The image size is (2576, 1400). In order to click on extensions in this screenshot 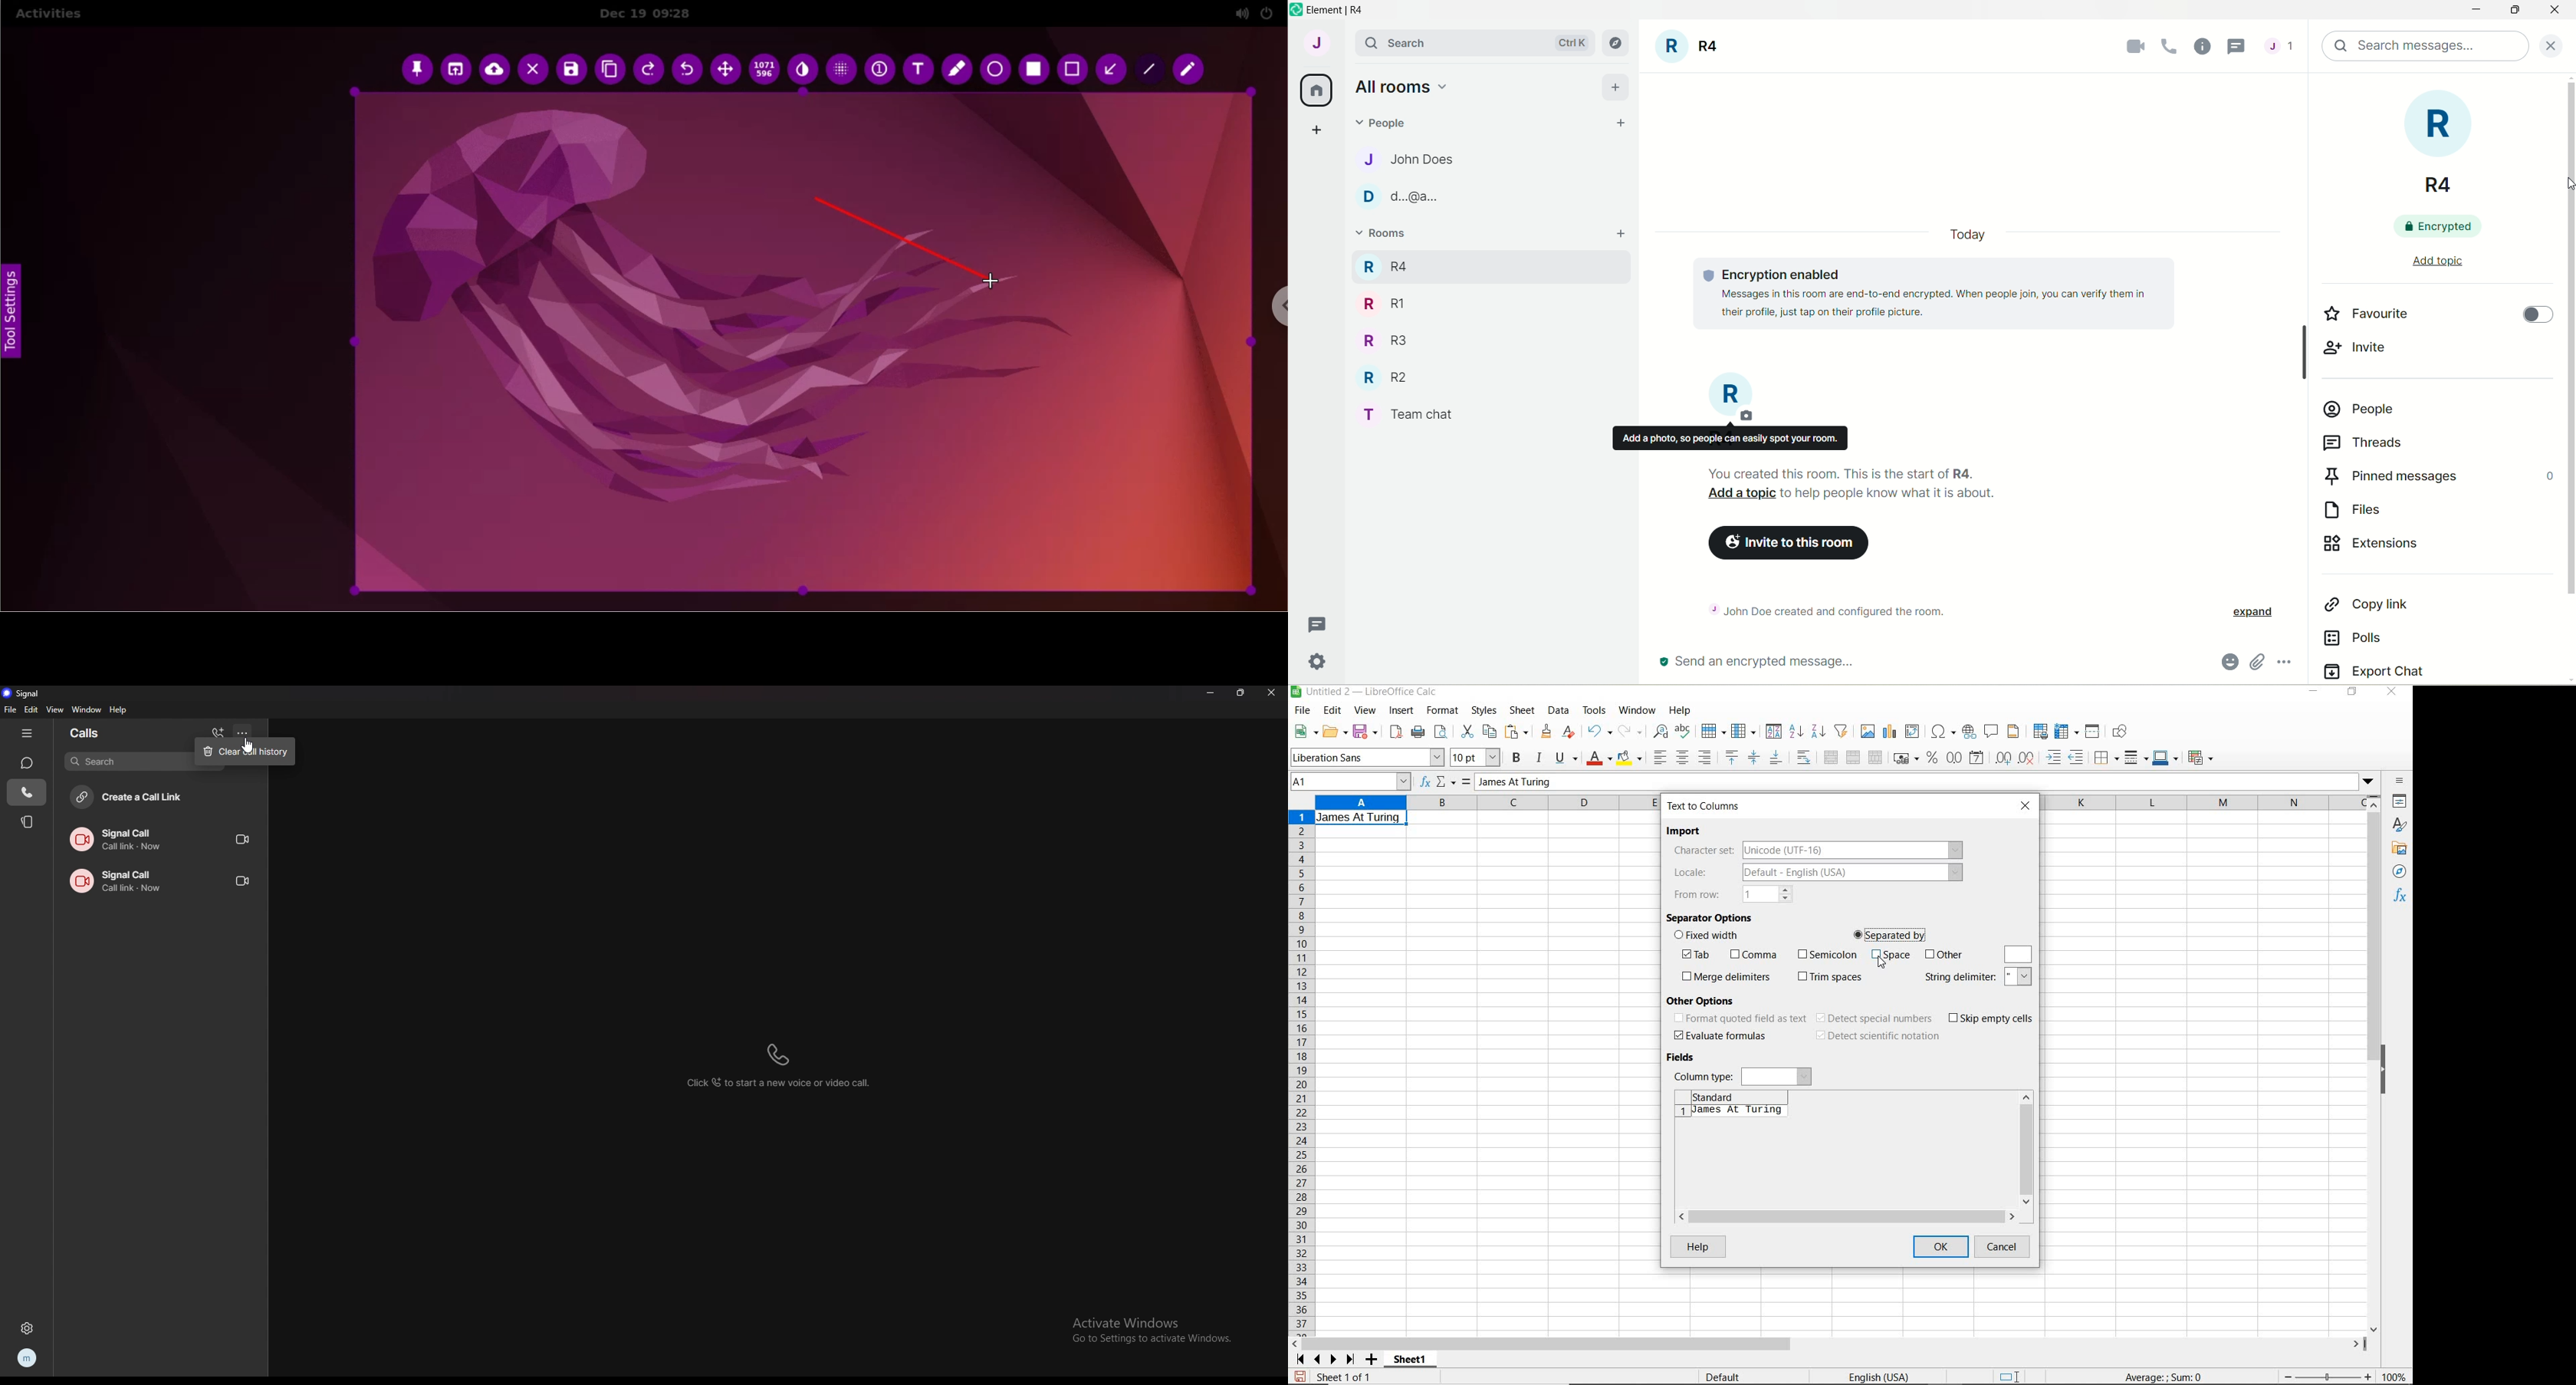, I will do `click(2390, 547)`.